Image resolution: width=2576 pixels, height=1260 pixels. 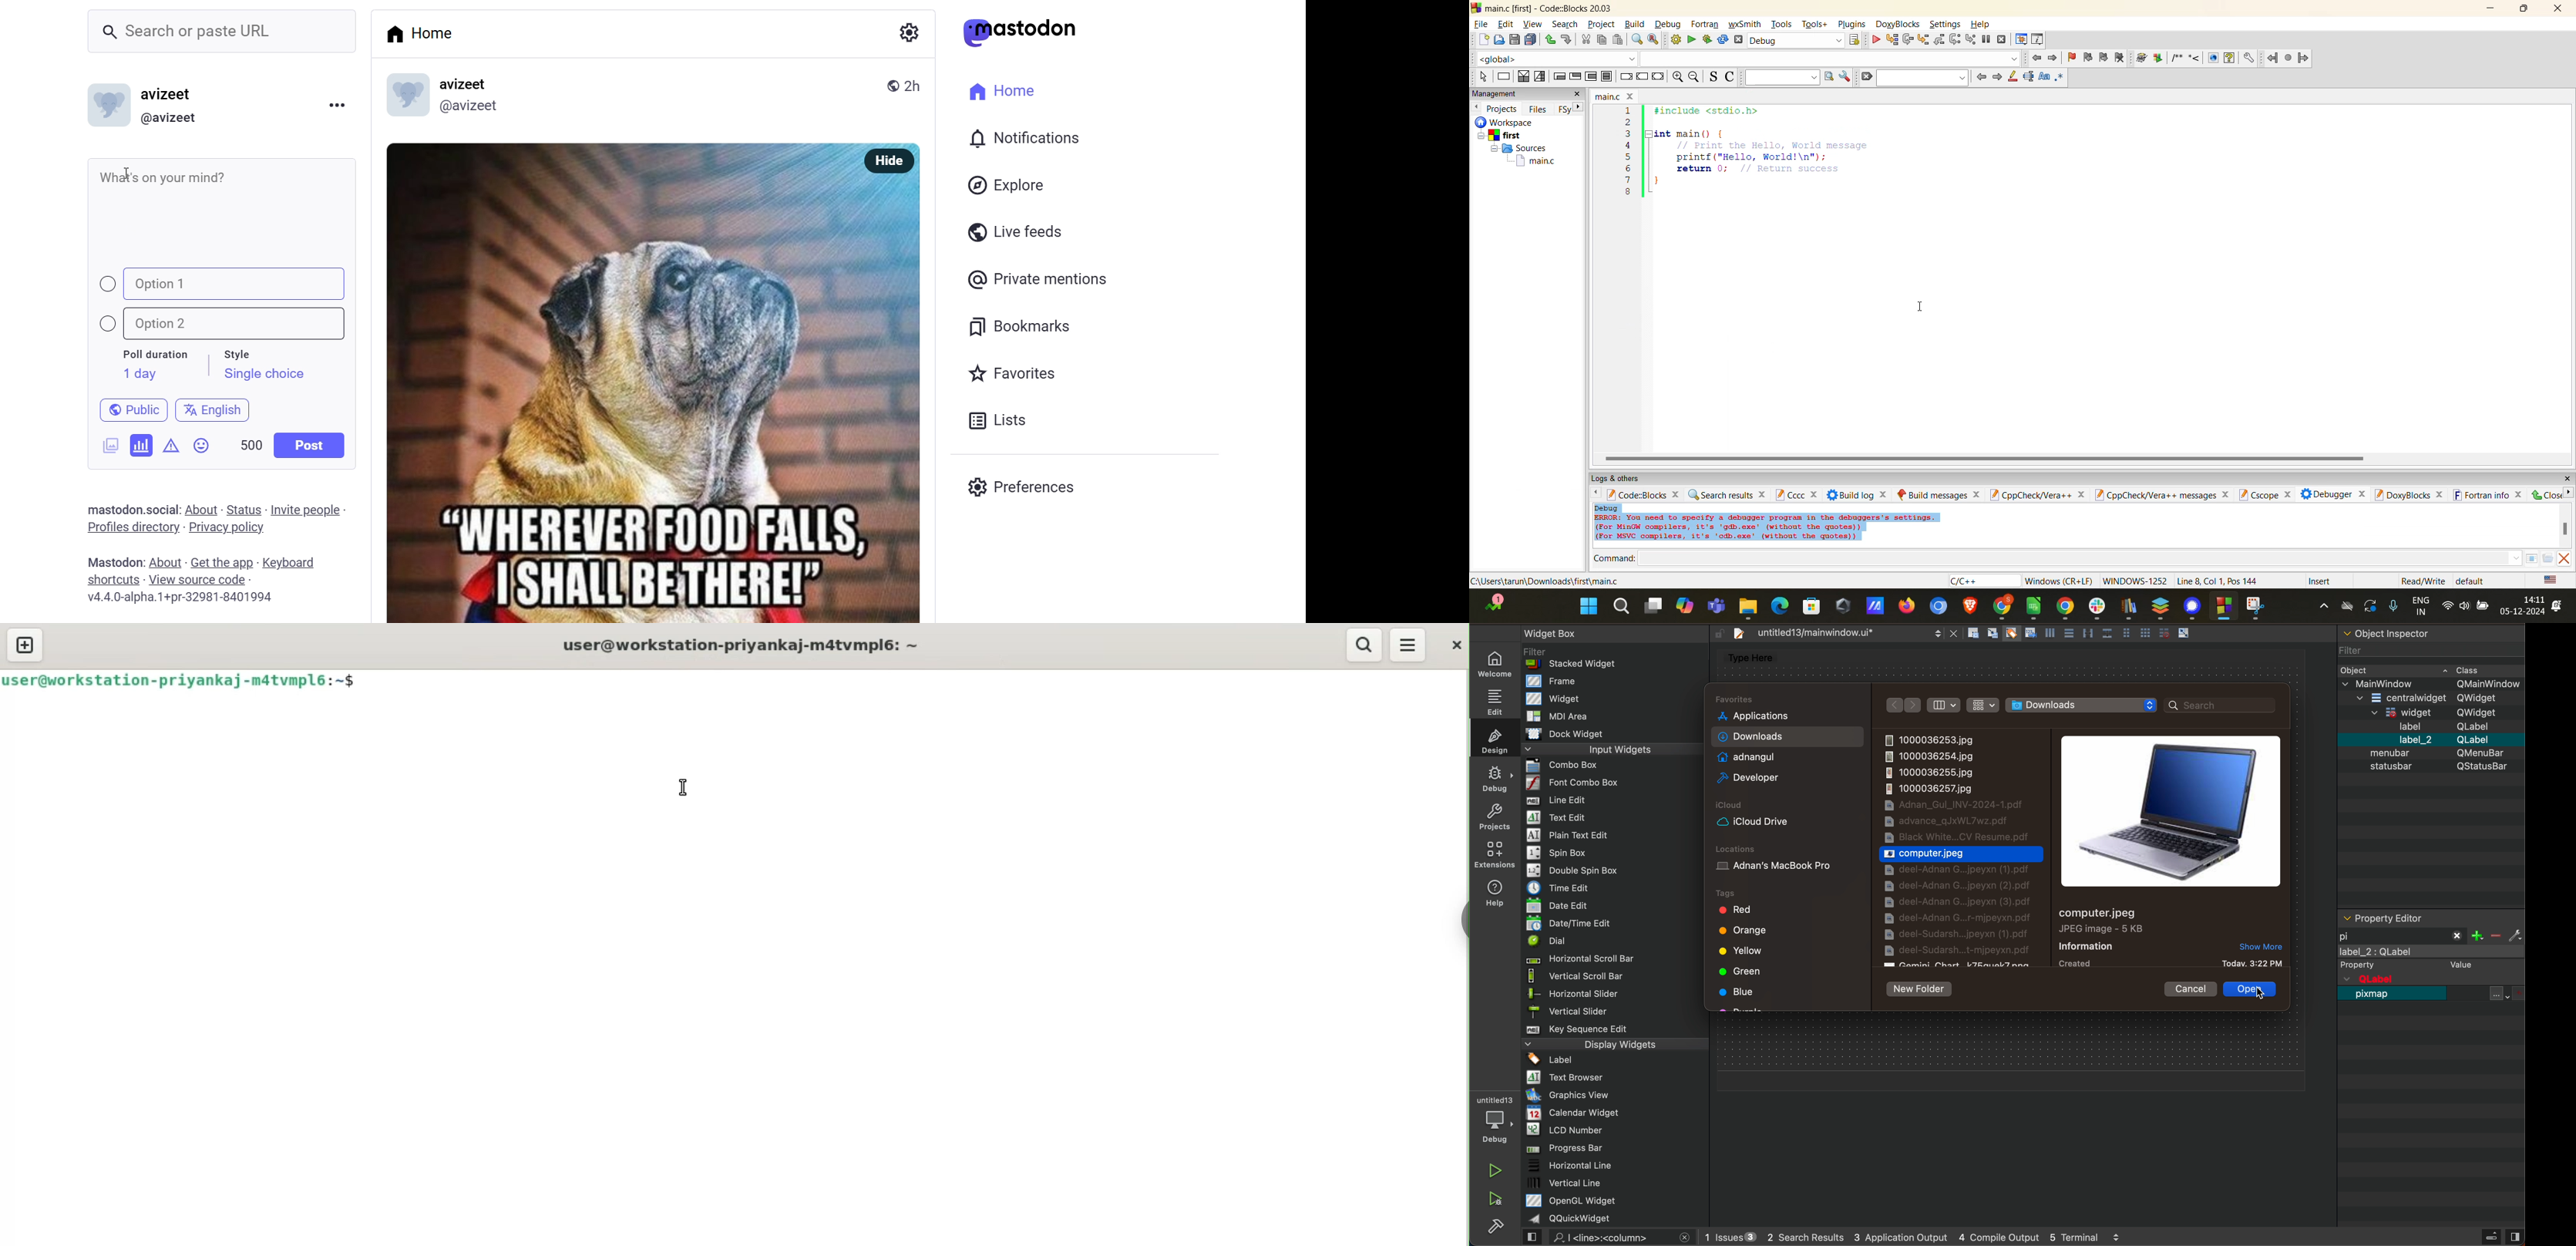 I want to click on @avizeet, so click(x=168, y=118).